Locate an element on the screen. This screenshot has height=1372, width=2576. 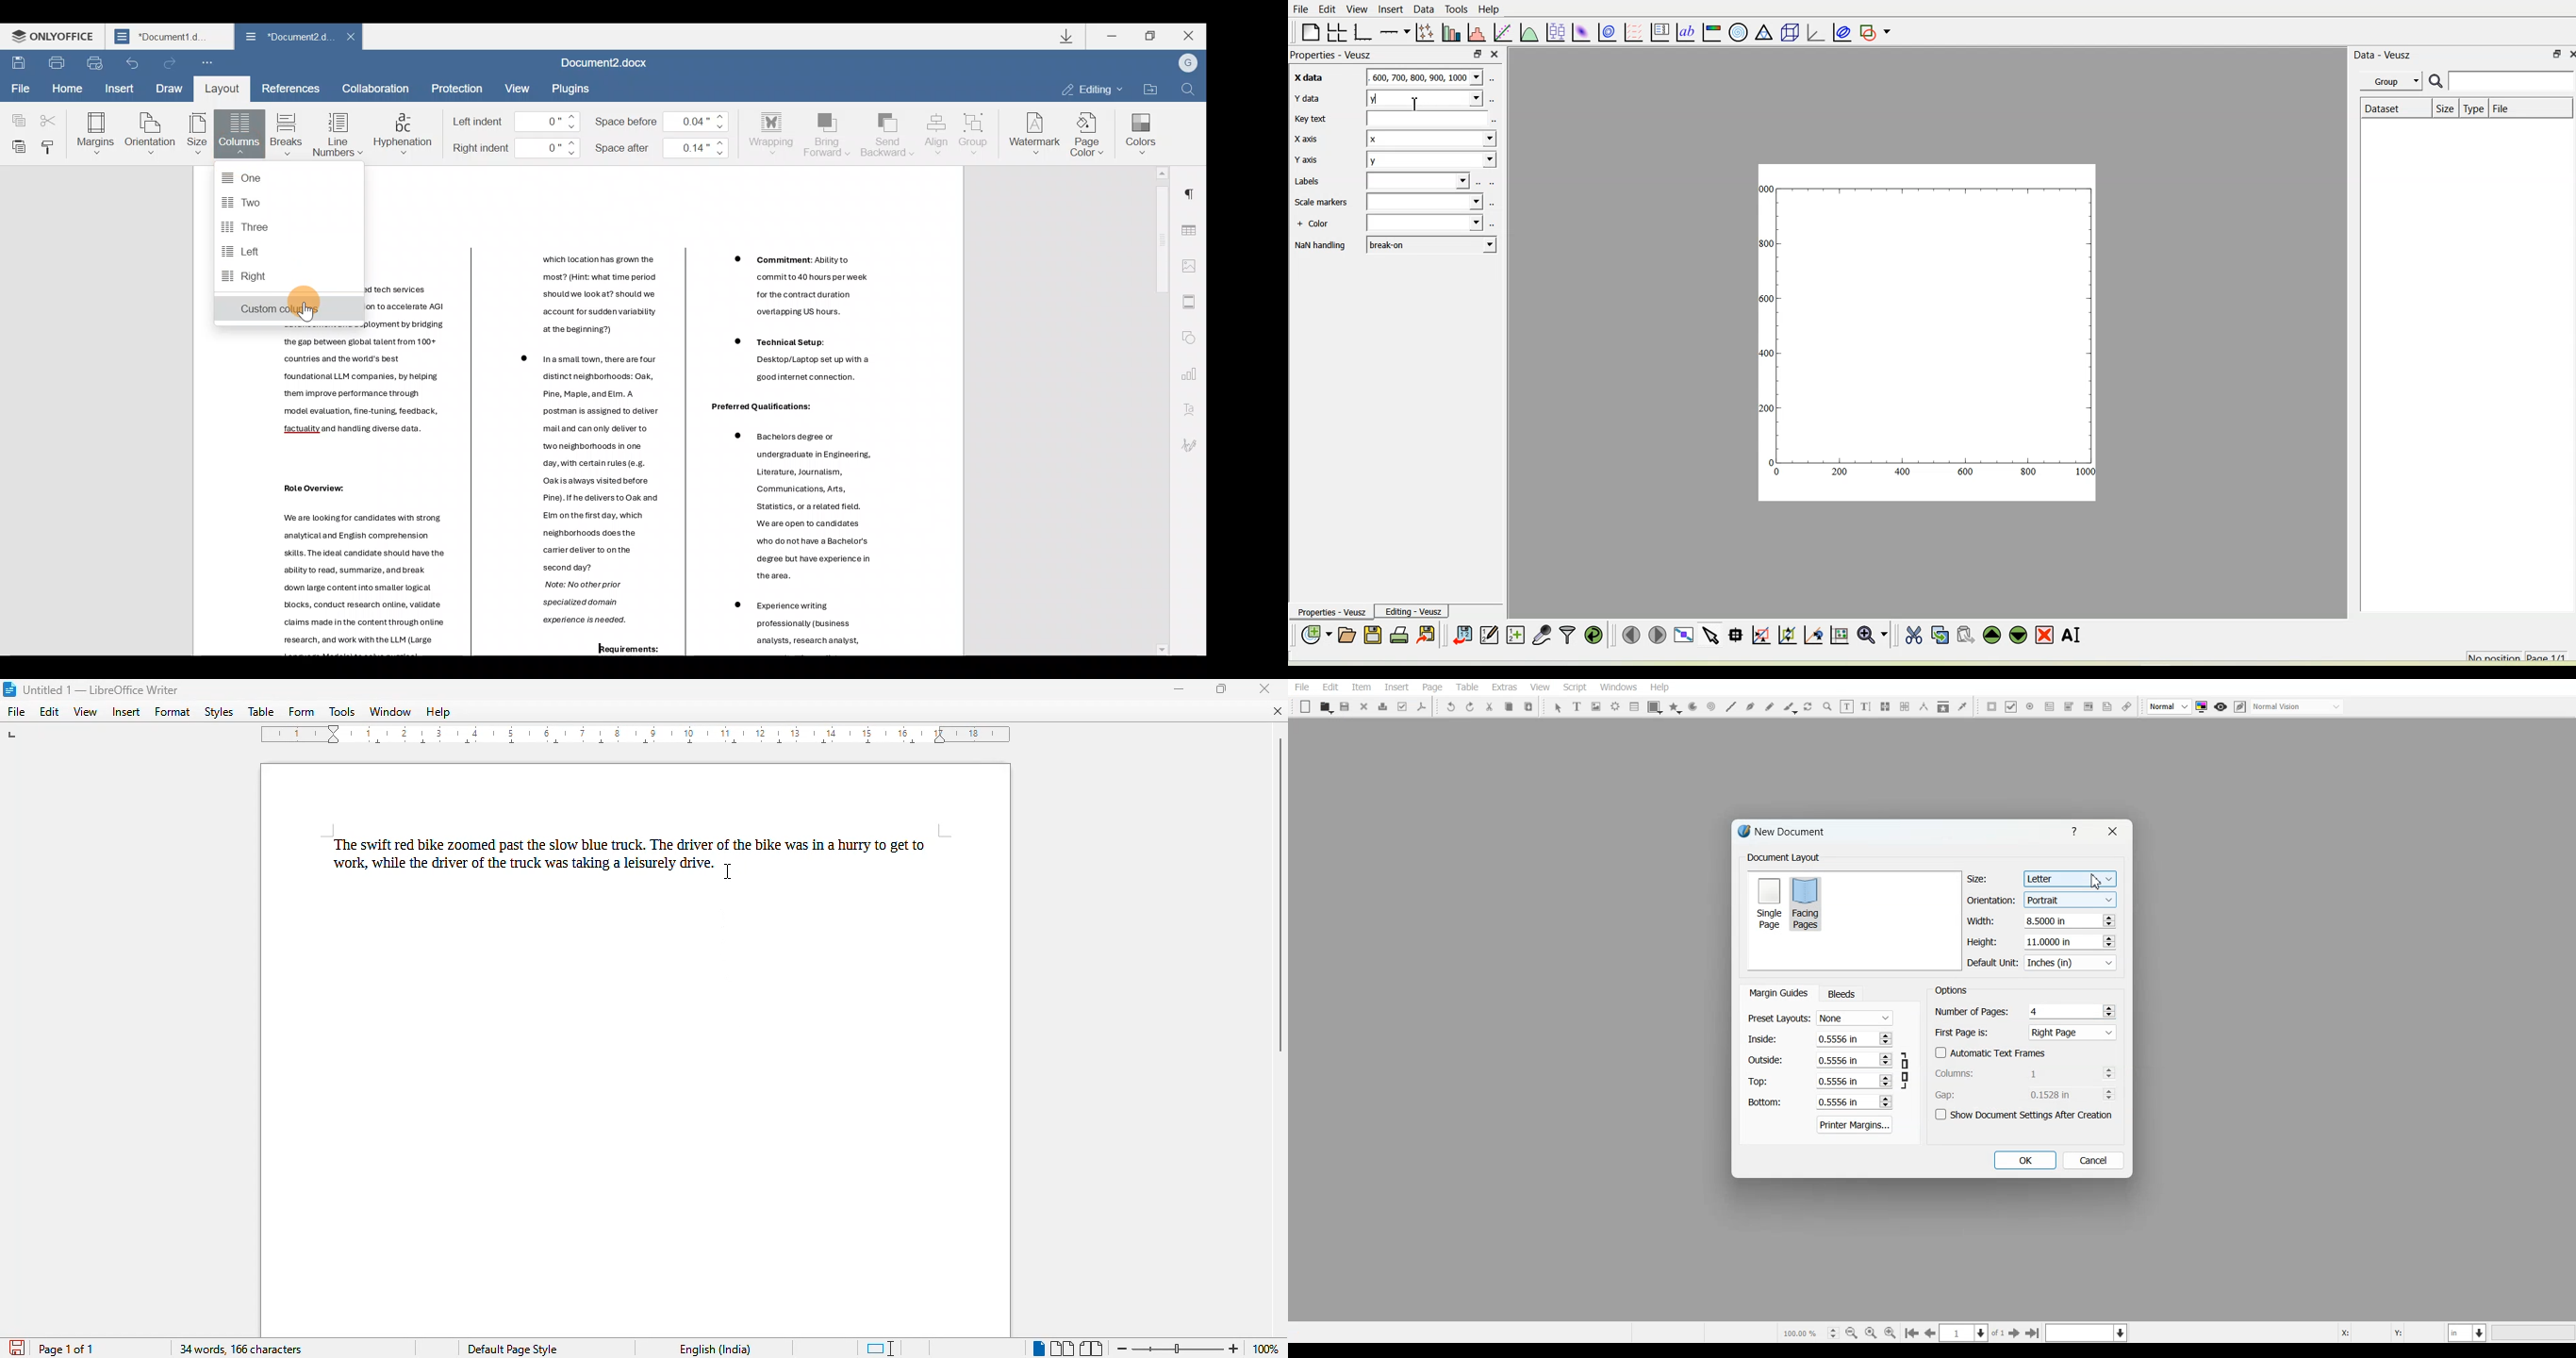
4 is located at coordinates (2036, 1011).